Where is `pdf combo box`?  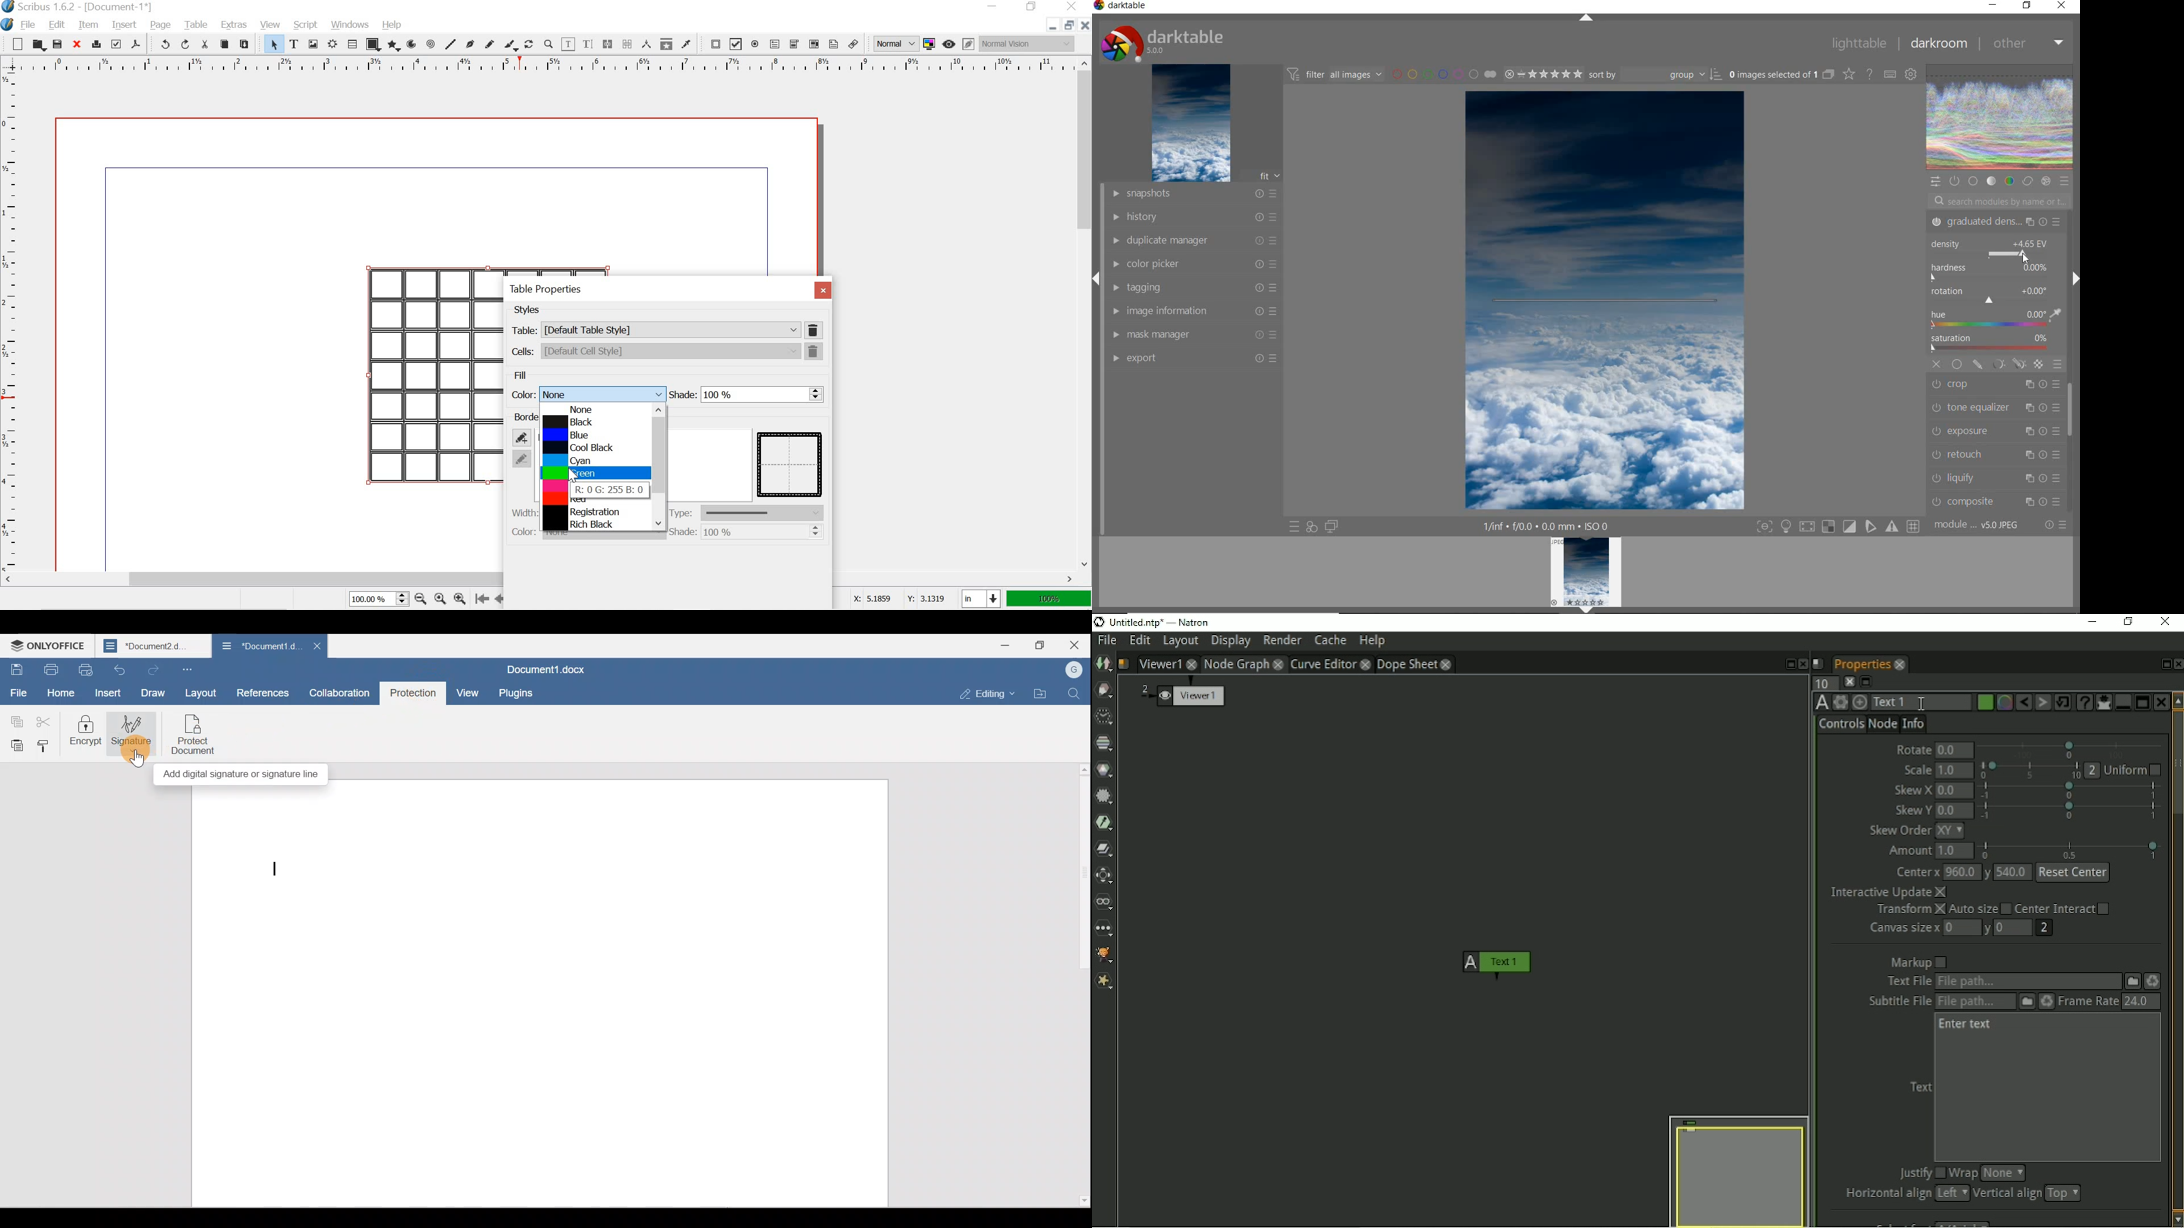
pdf combo box is located at coordinates (794, 44).